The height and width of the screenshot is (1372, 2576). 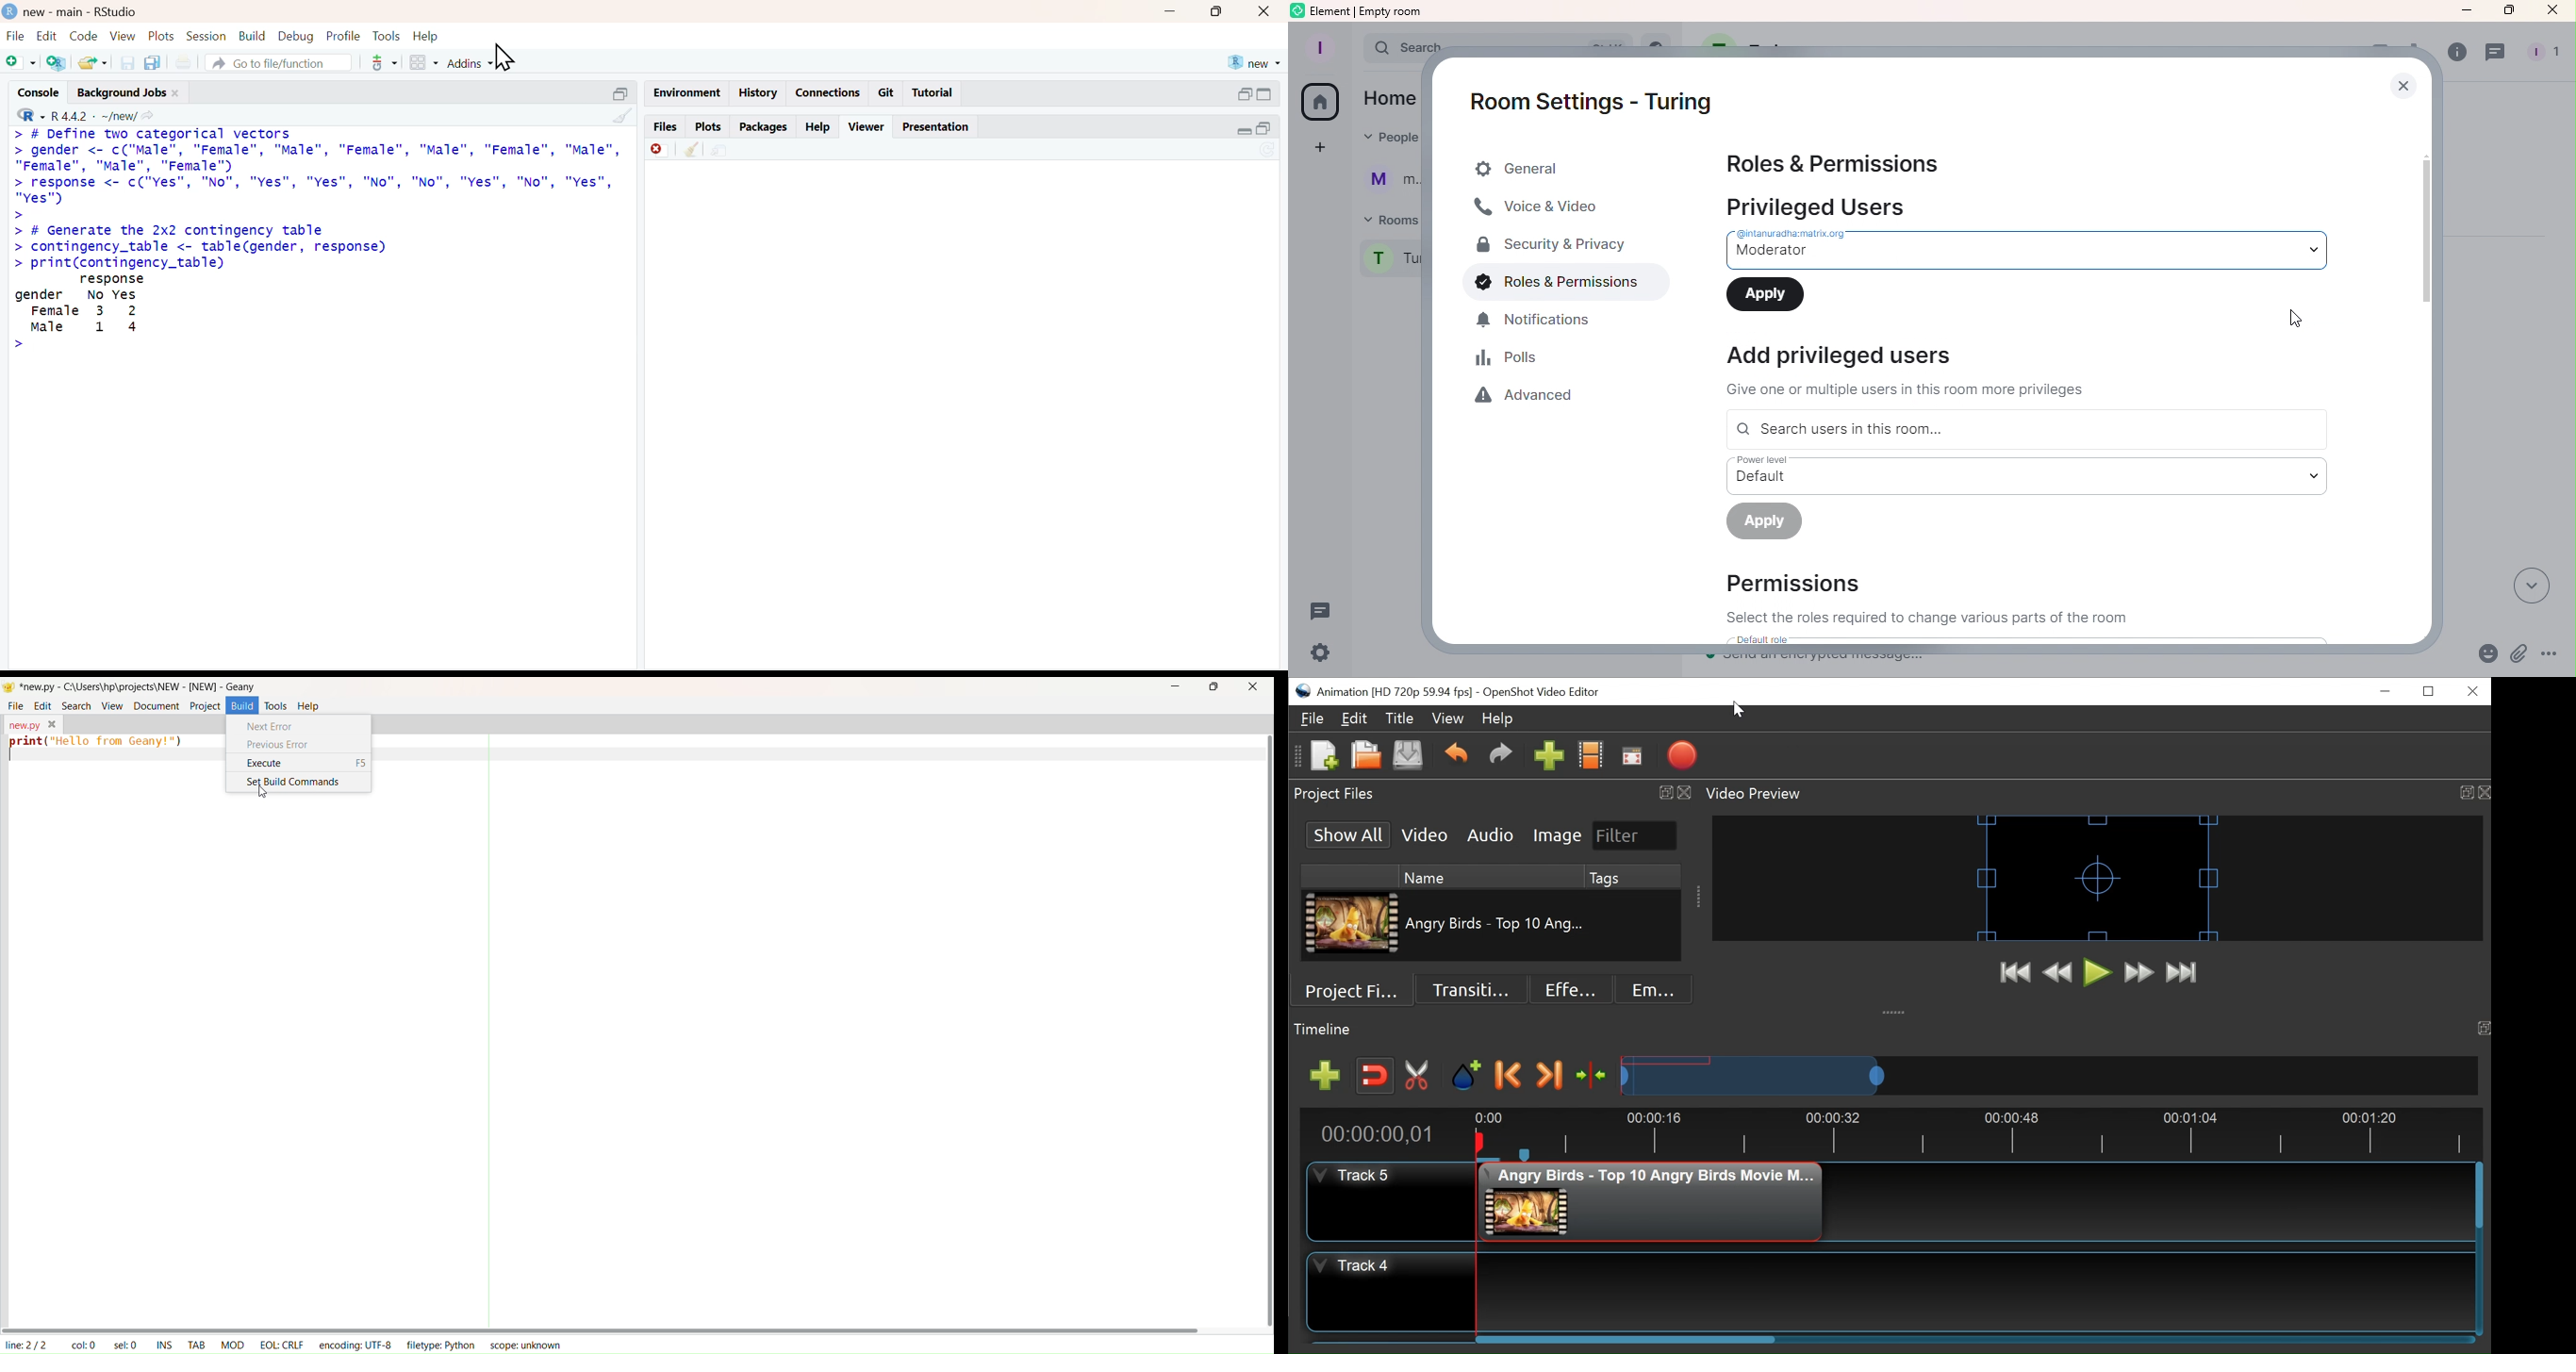 I want to click on code, so click(x=83, y=36).